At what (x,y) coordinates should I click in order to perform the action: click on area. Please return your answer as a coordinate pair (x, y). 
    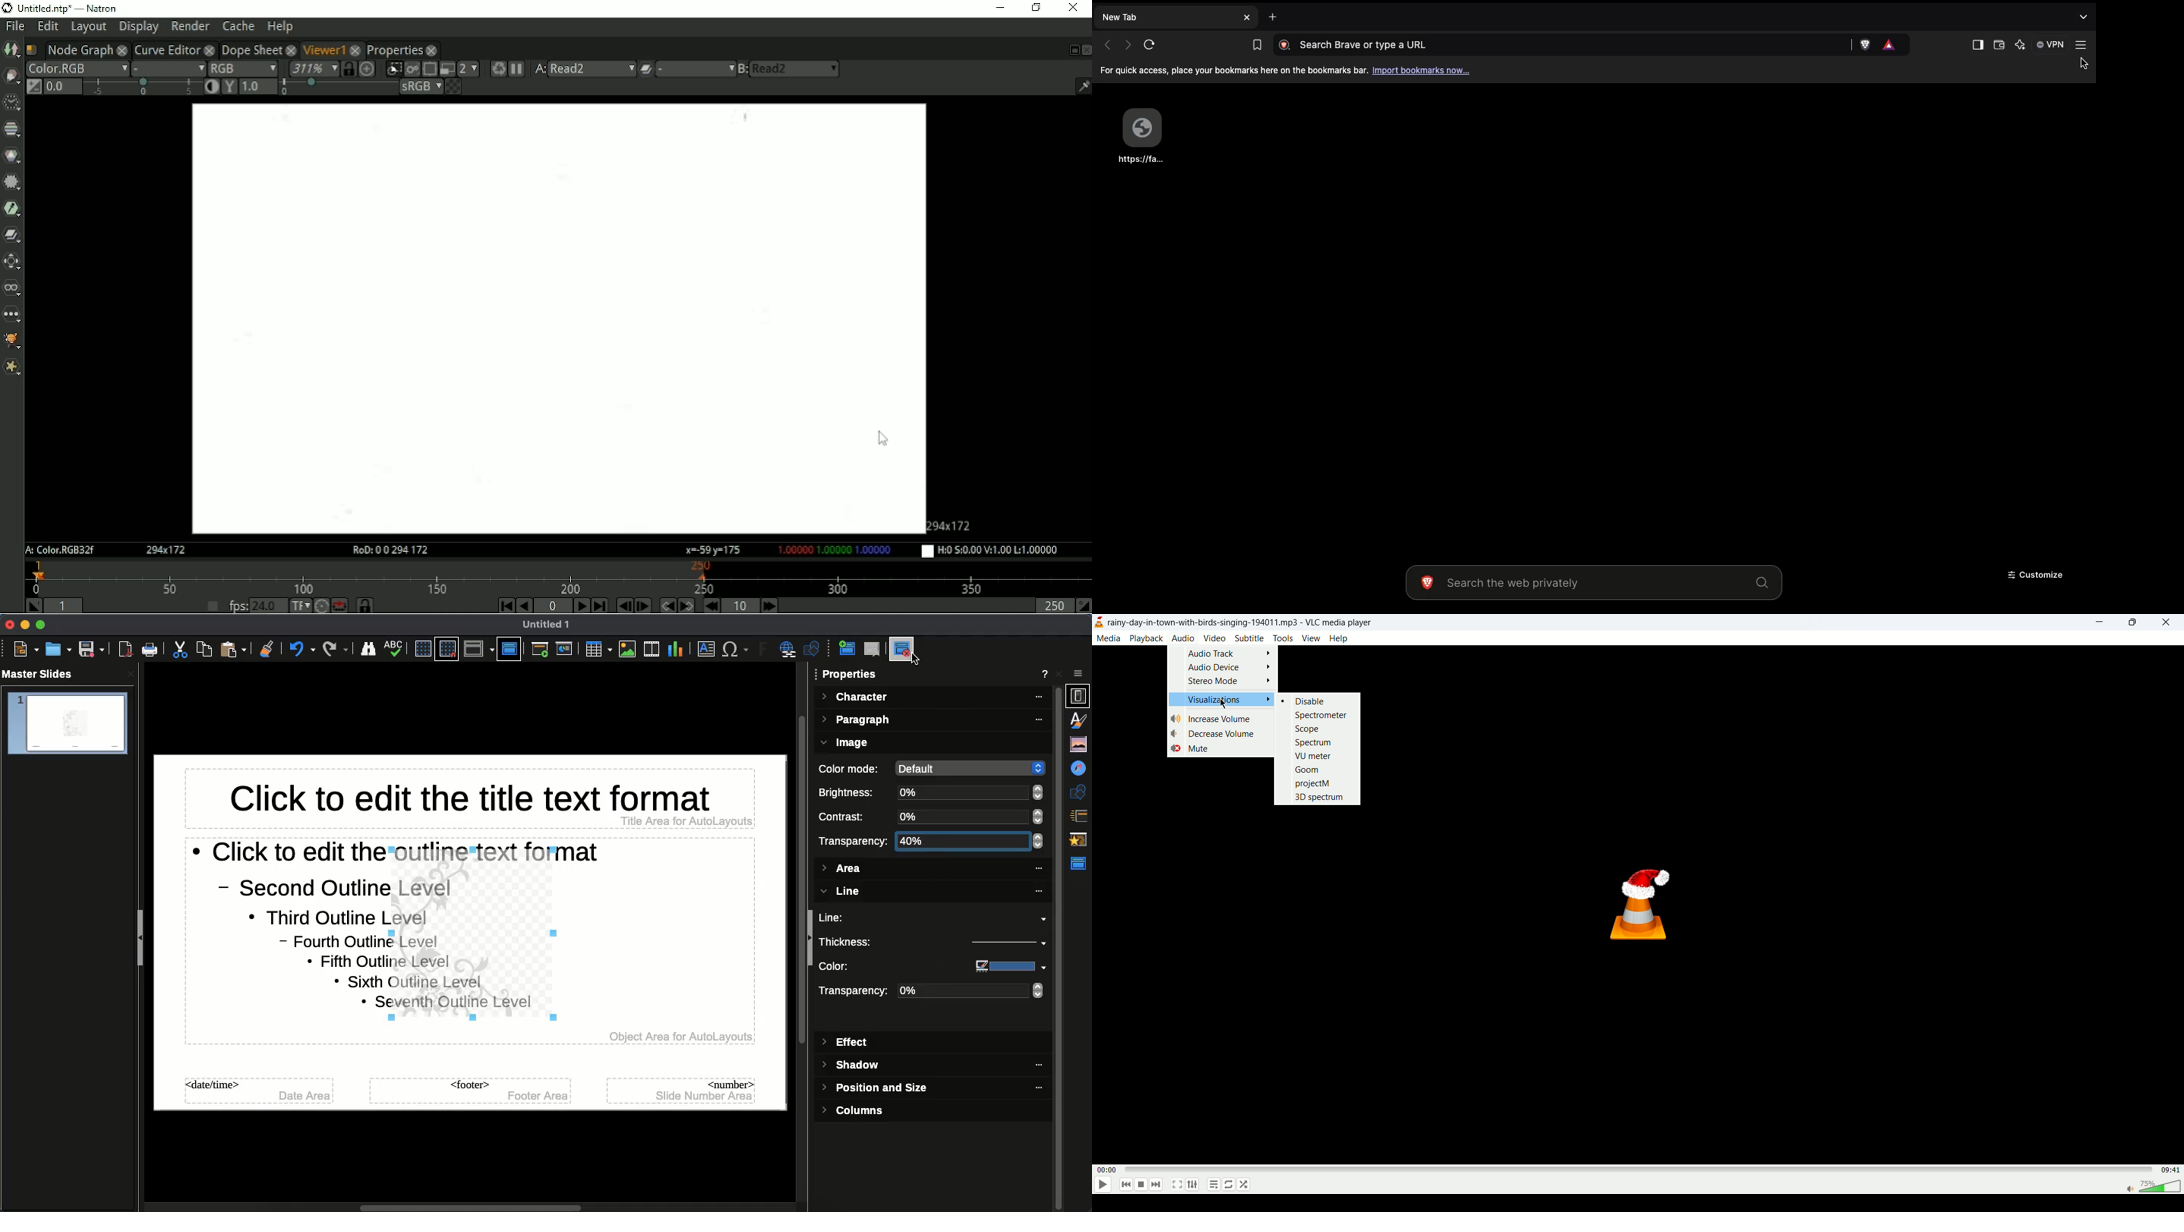
    Looking at the image, I should click on (931, 871).